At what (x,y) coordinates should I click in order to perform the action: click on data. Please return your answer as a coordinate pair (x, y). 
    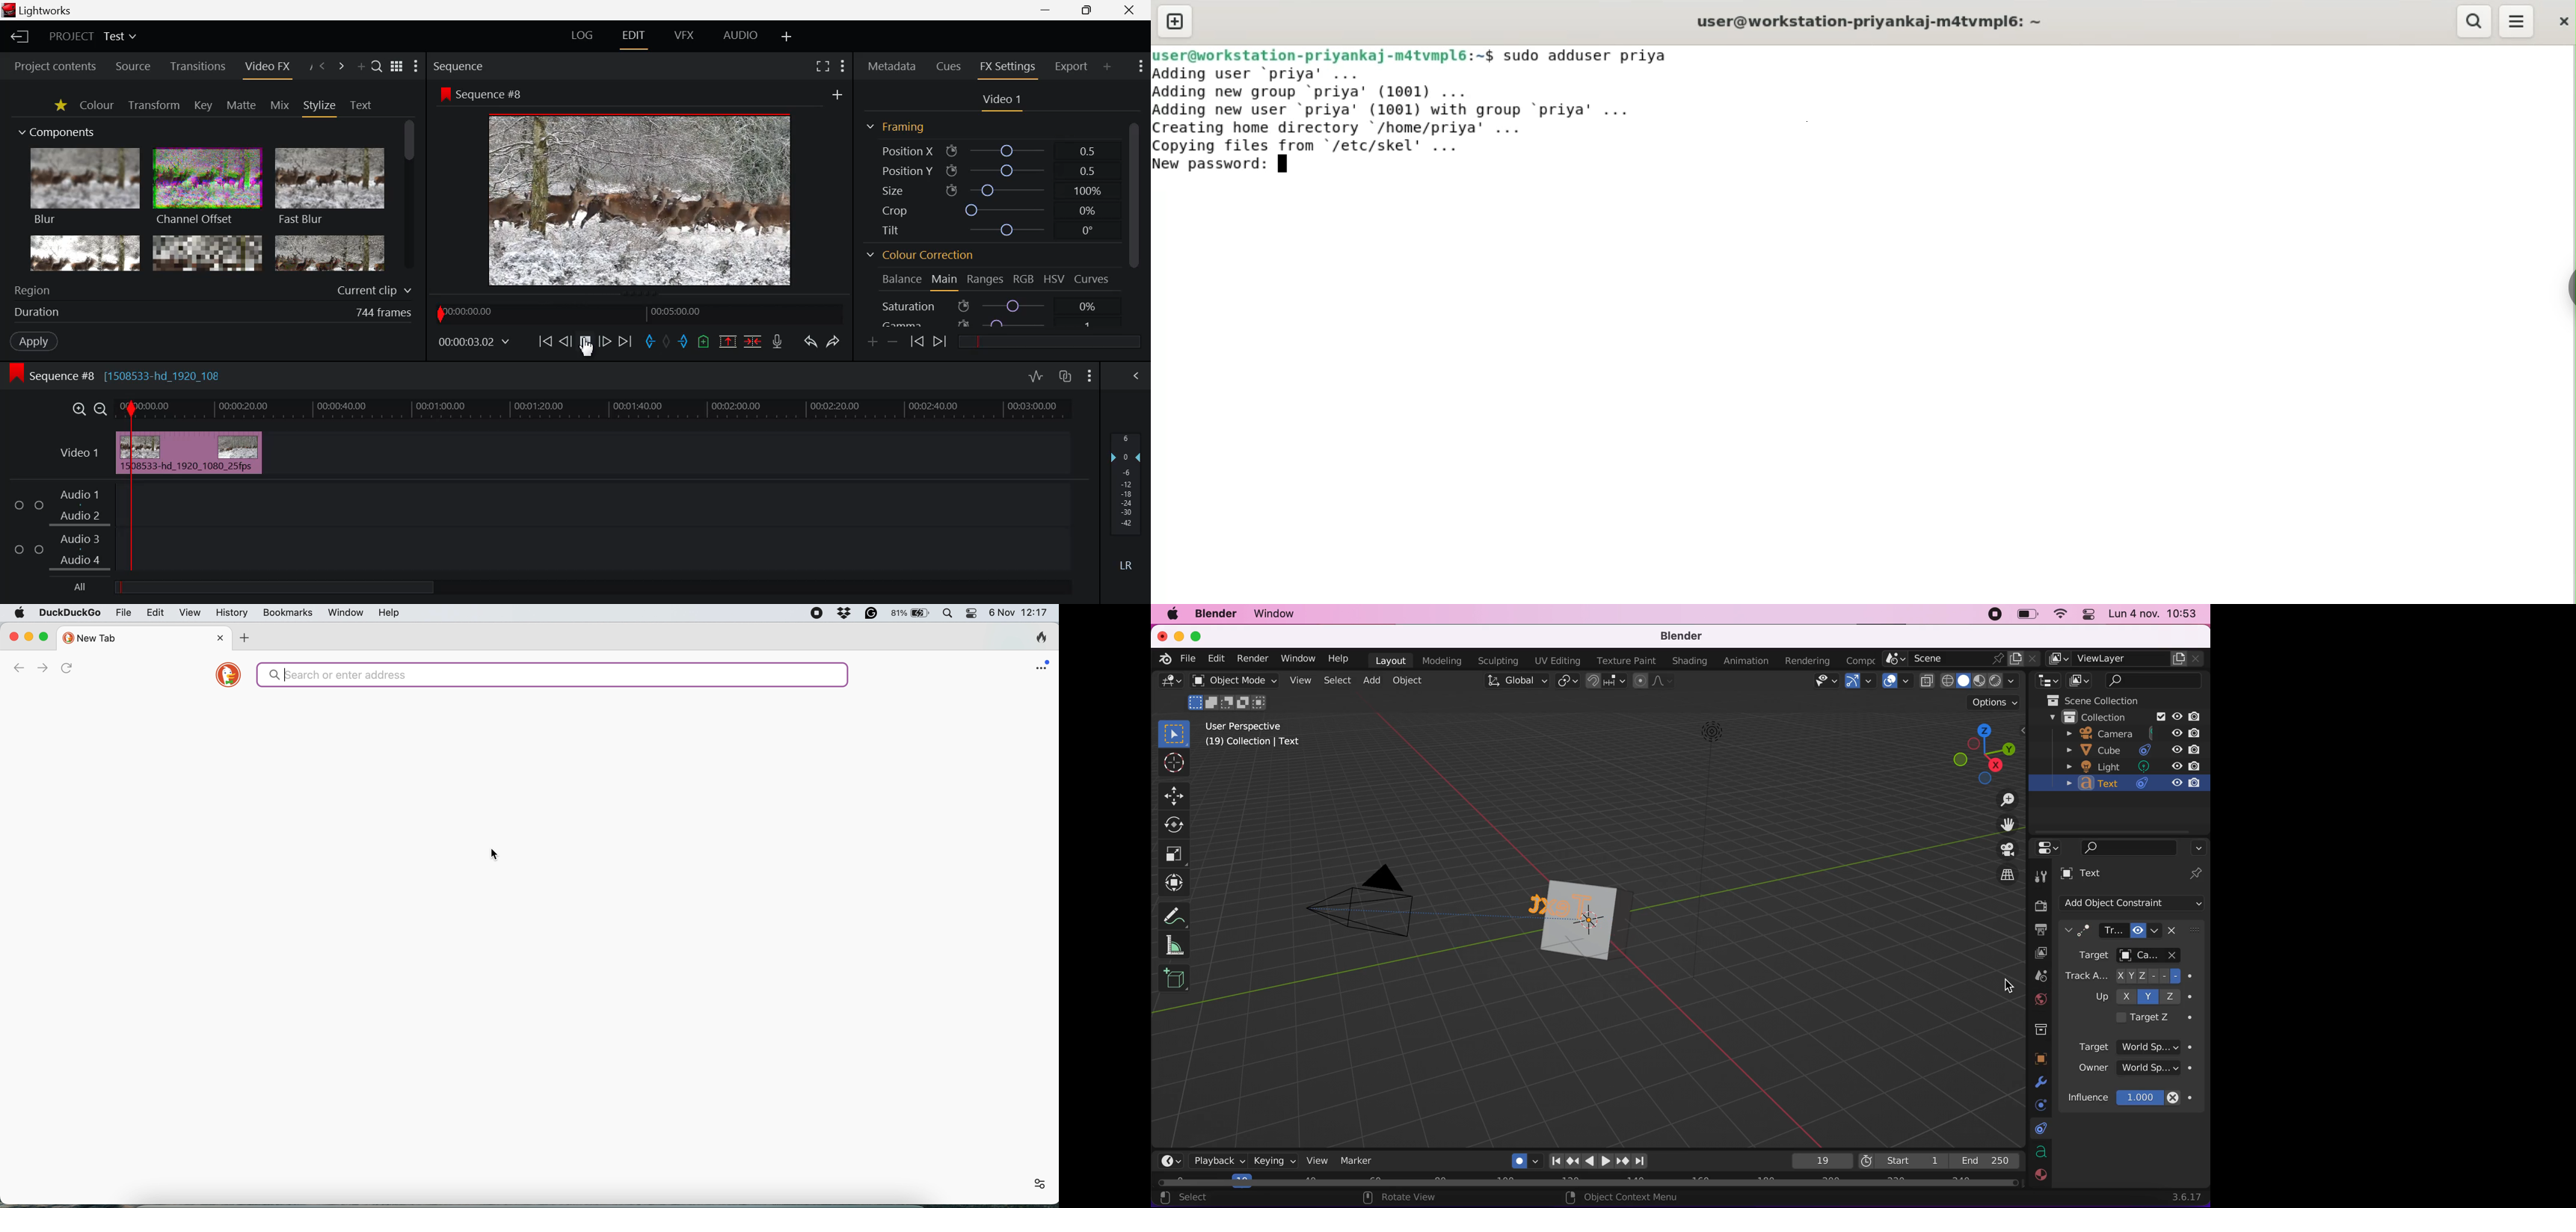
    Looking at the image, I should click on (2040, 1154).